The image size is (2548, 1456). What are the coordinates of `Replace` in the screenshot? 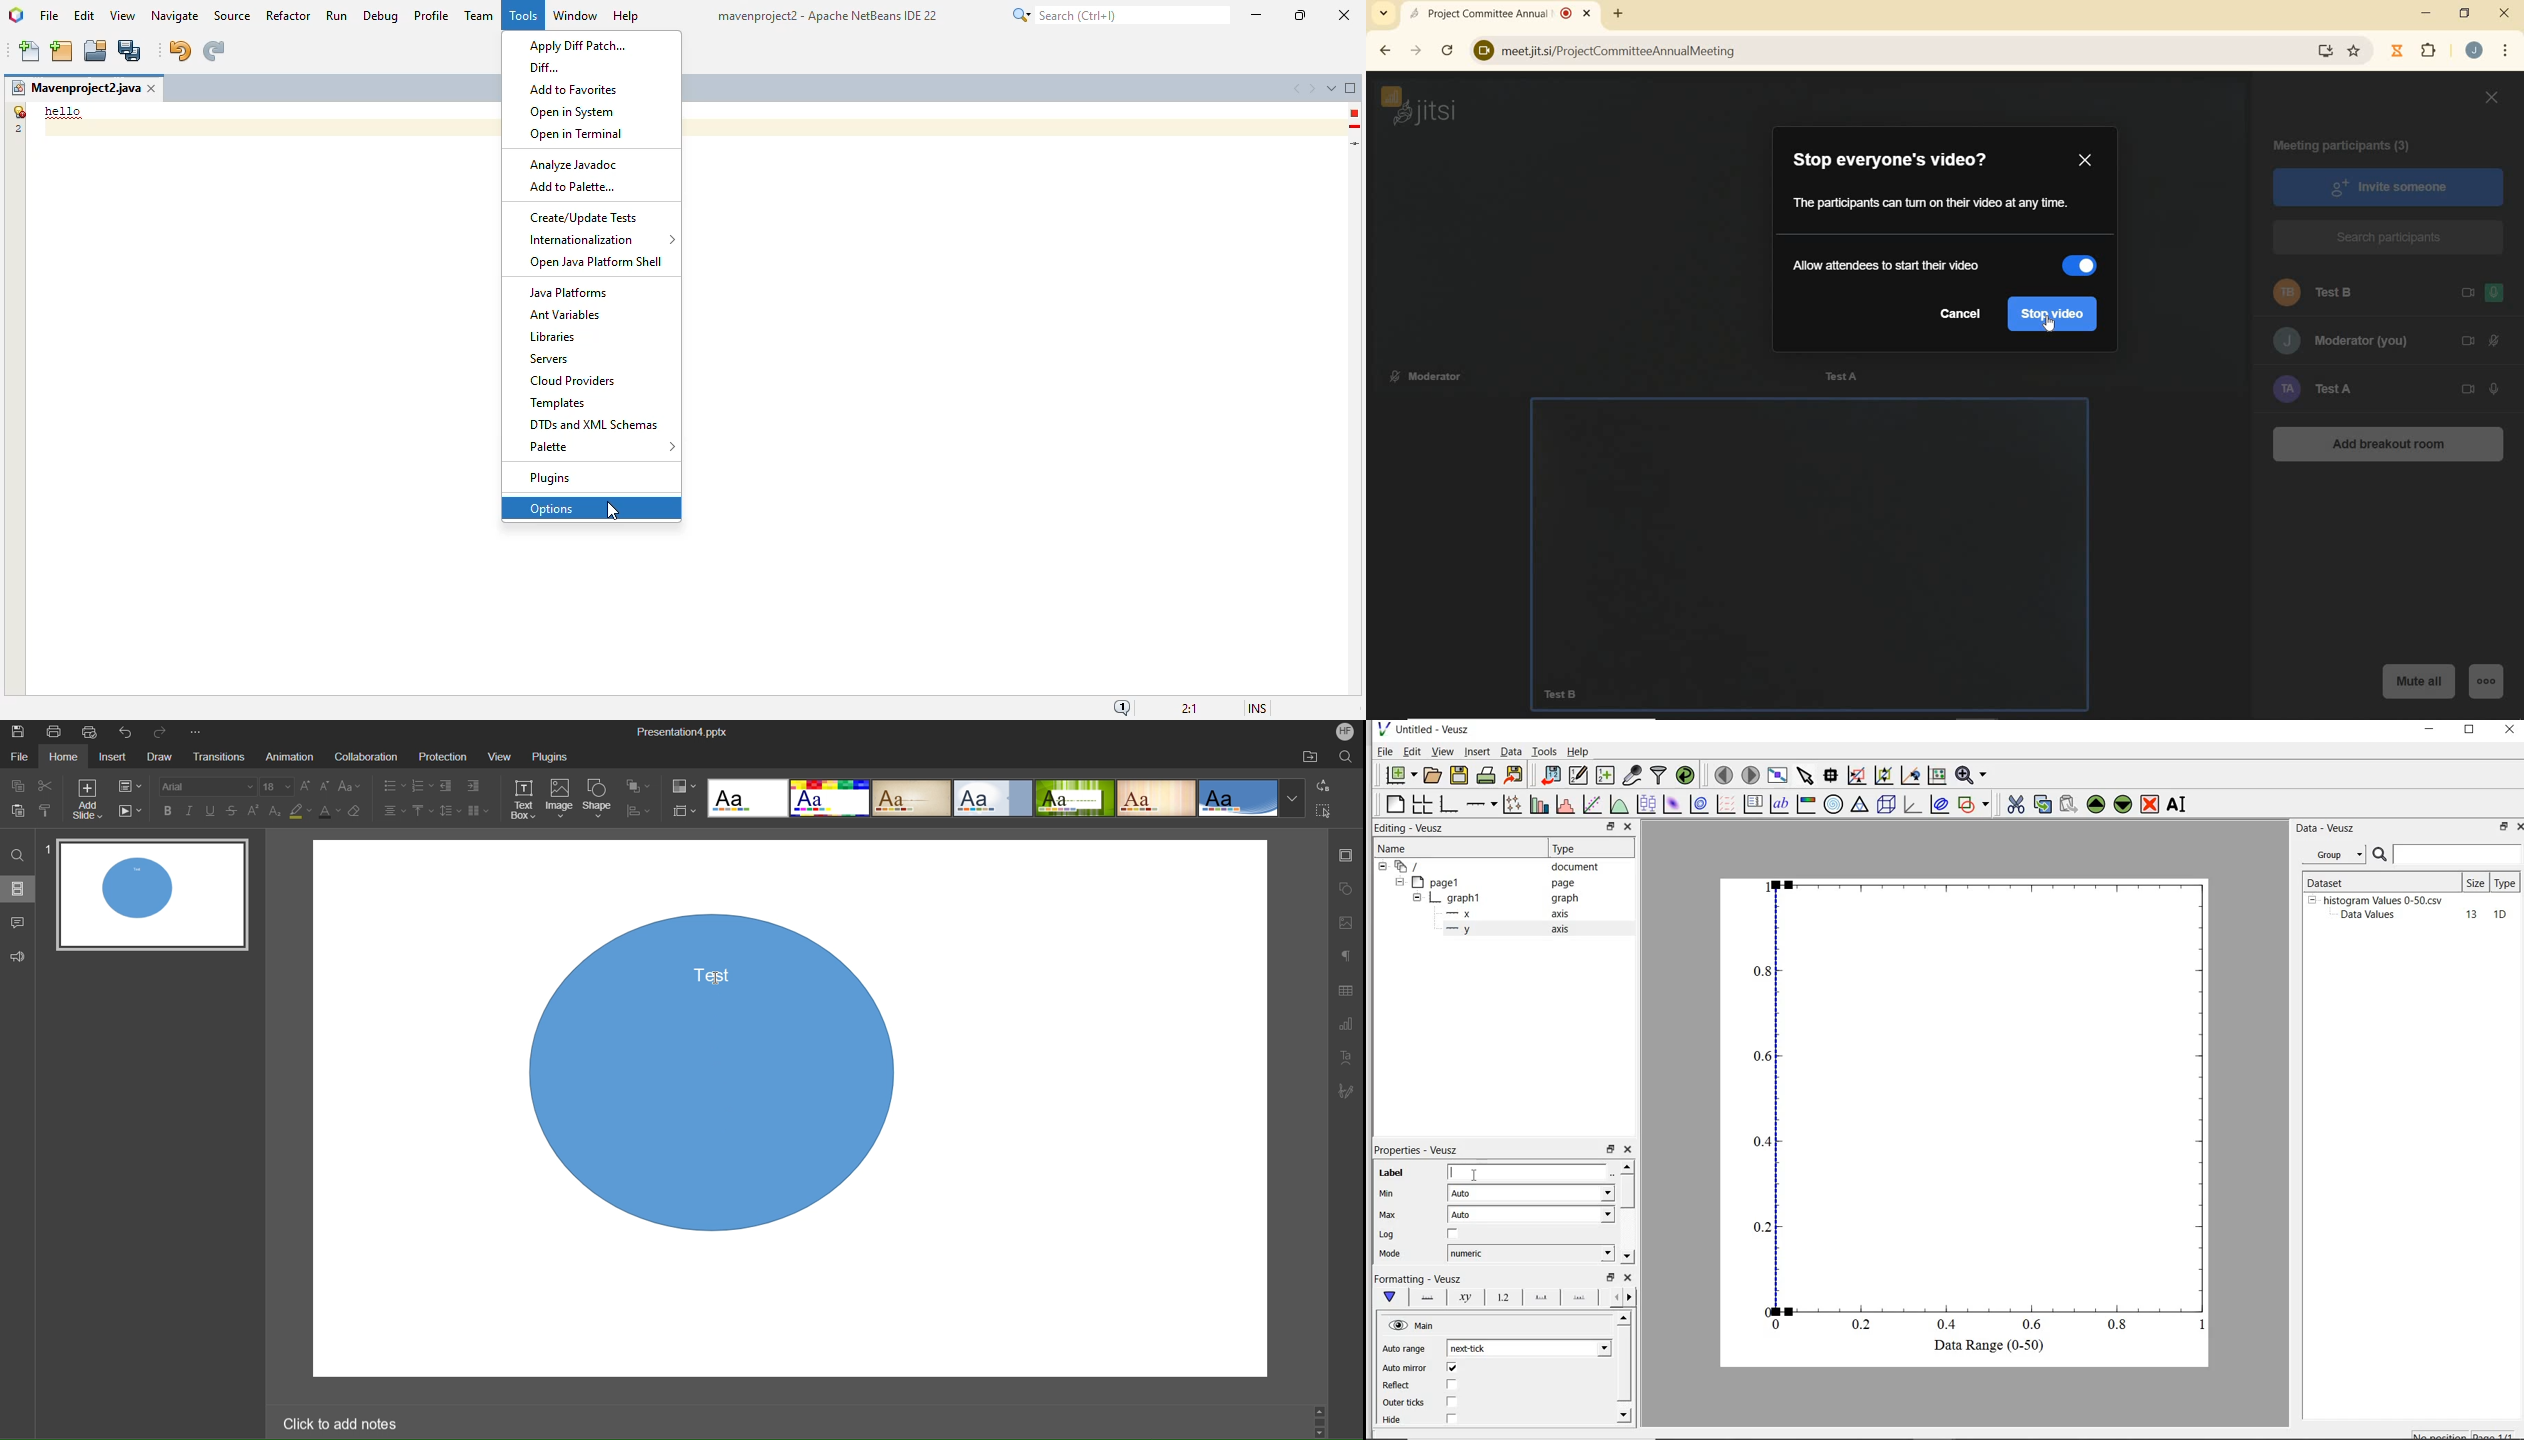 It's located at (1329, 783).